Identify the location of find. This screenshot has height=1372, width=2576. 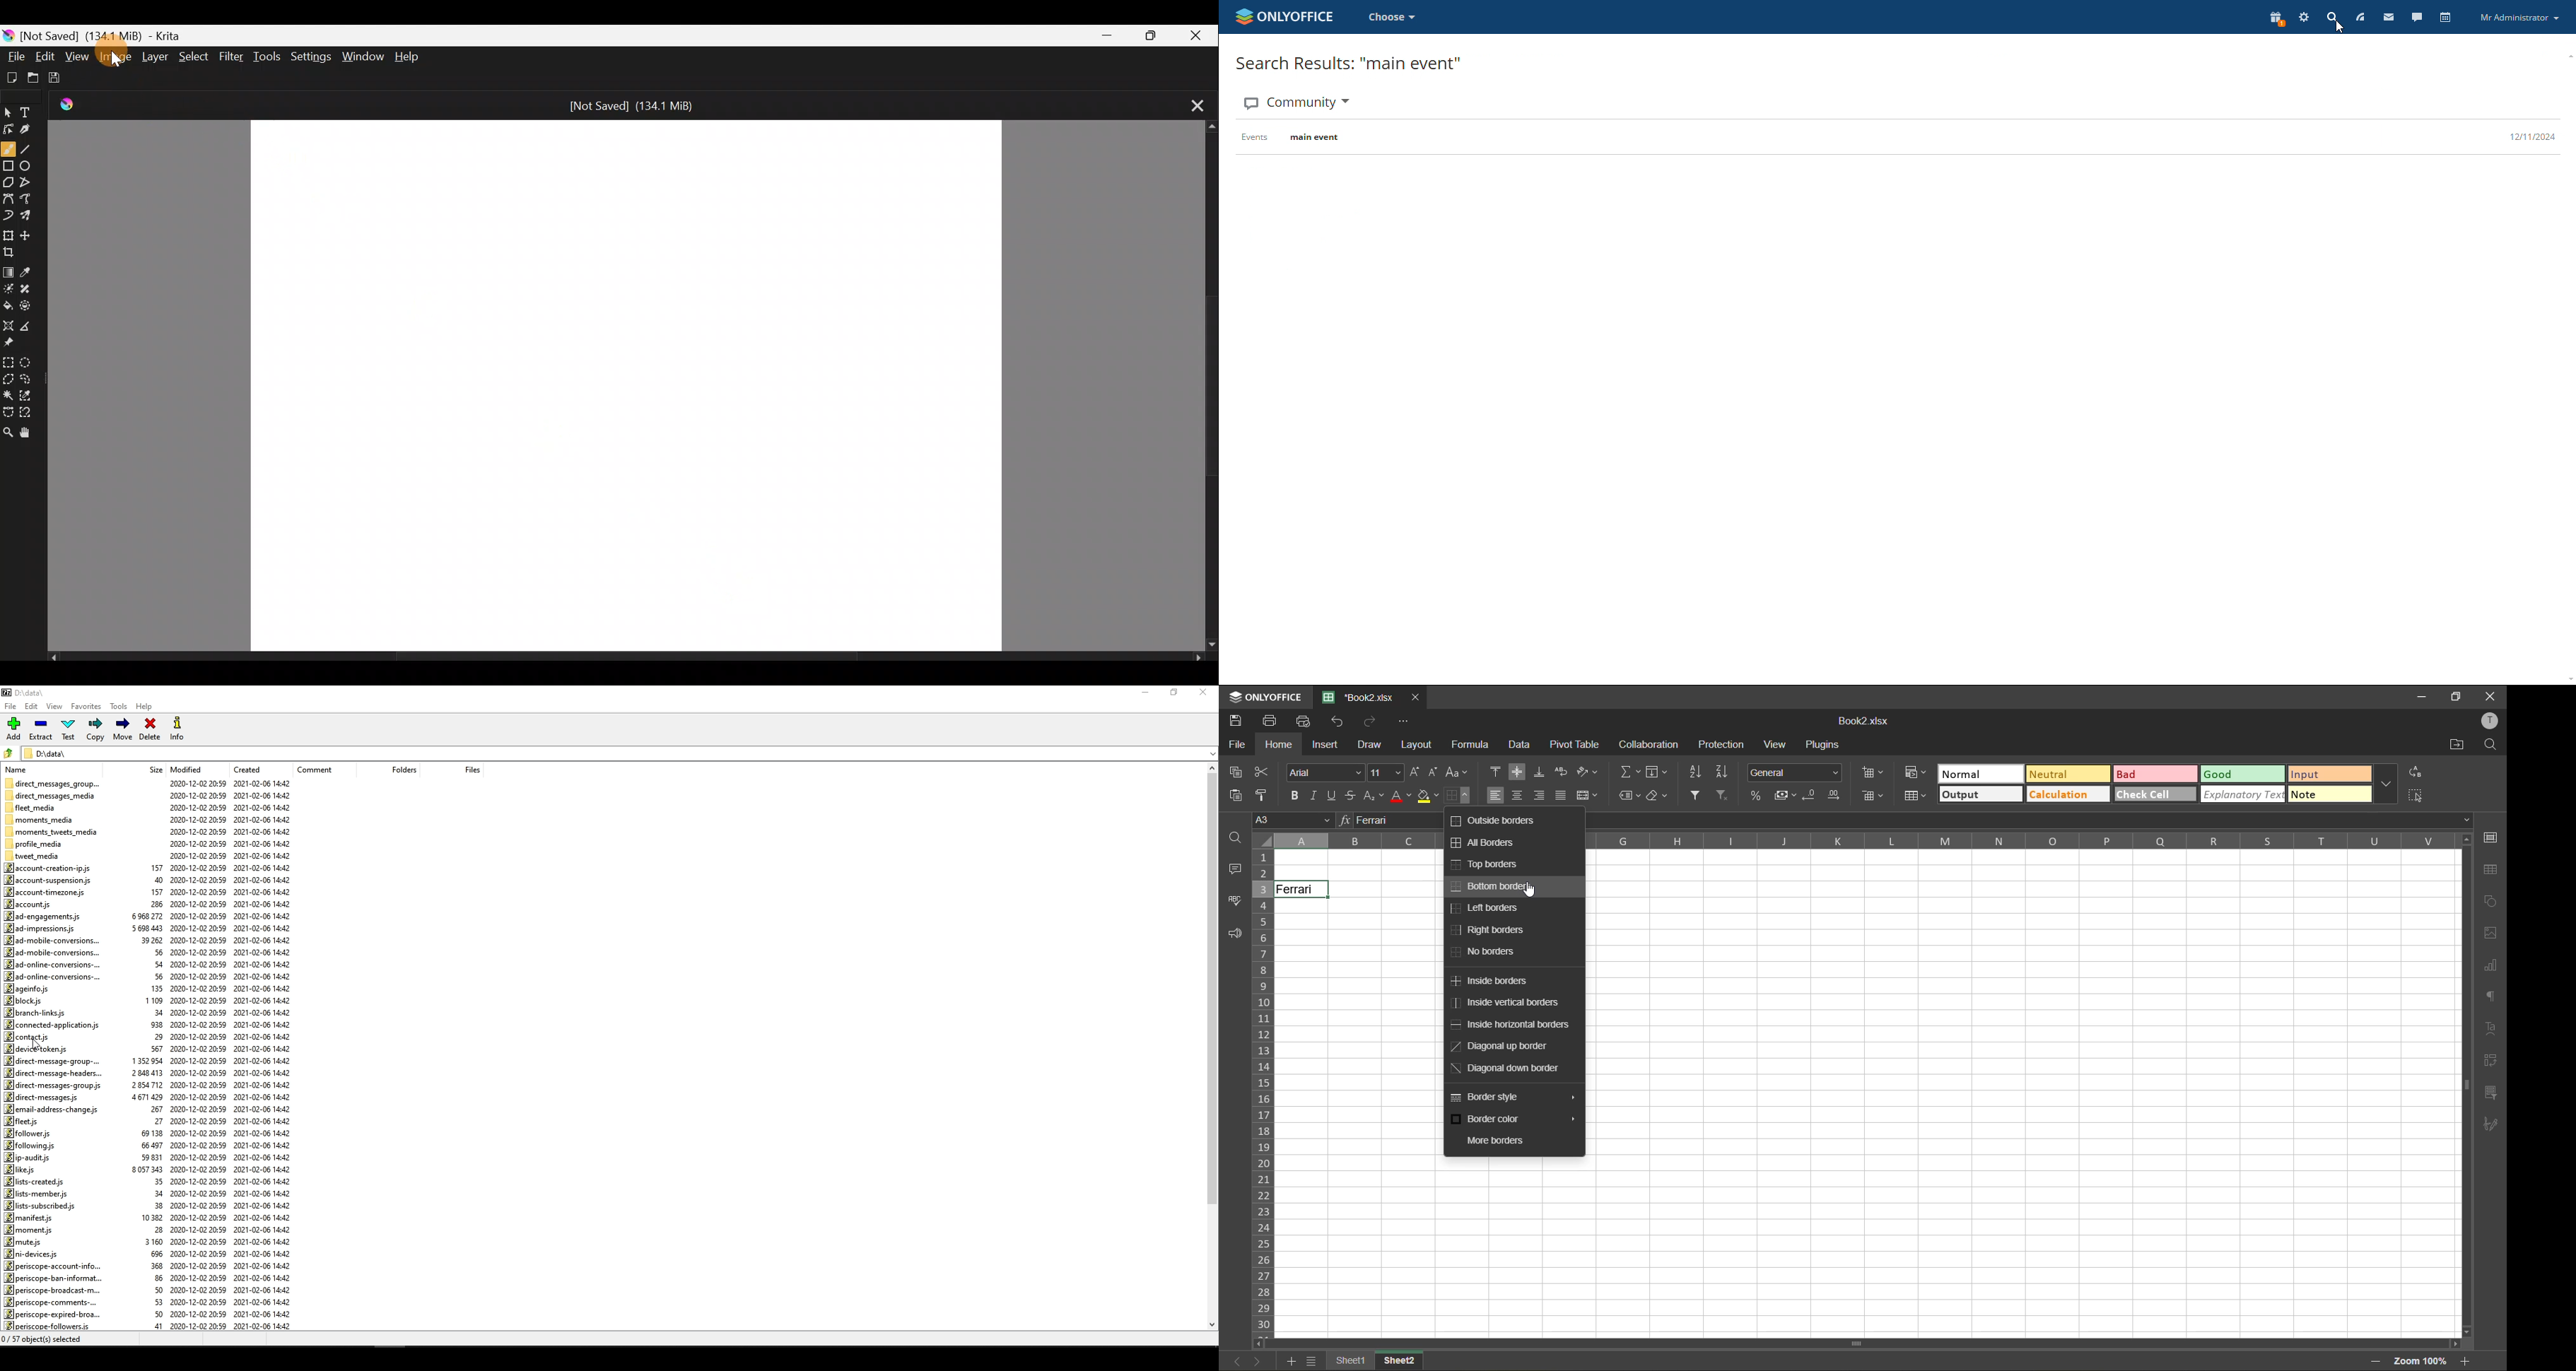
(2493, 746).